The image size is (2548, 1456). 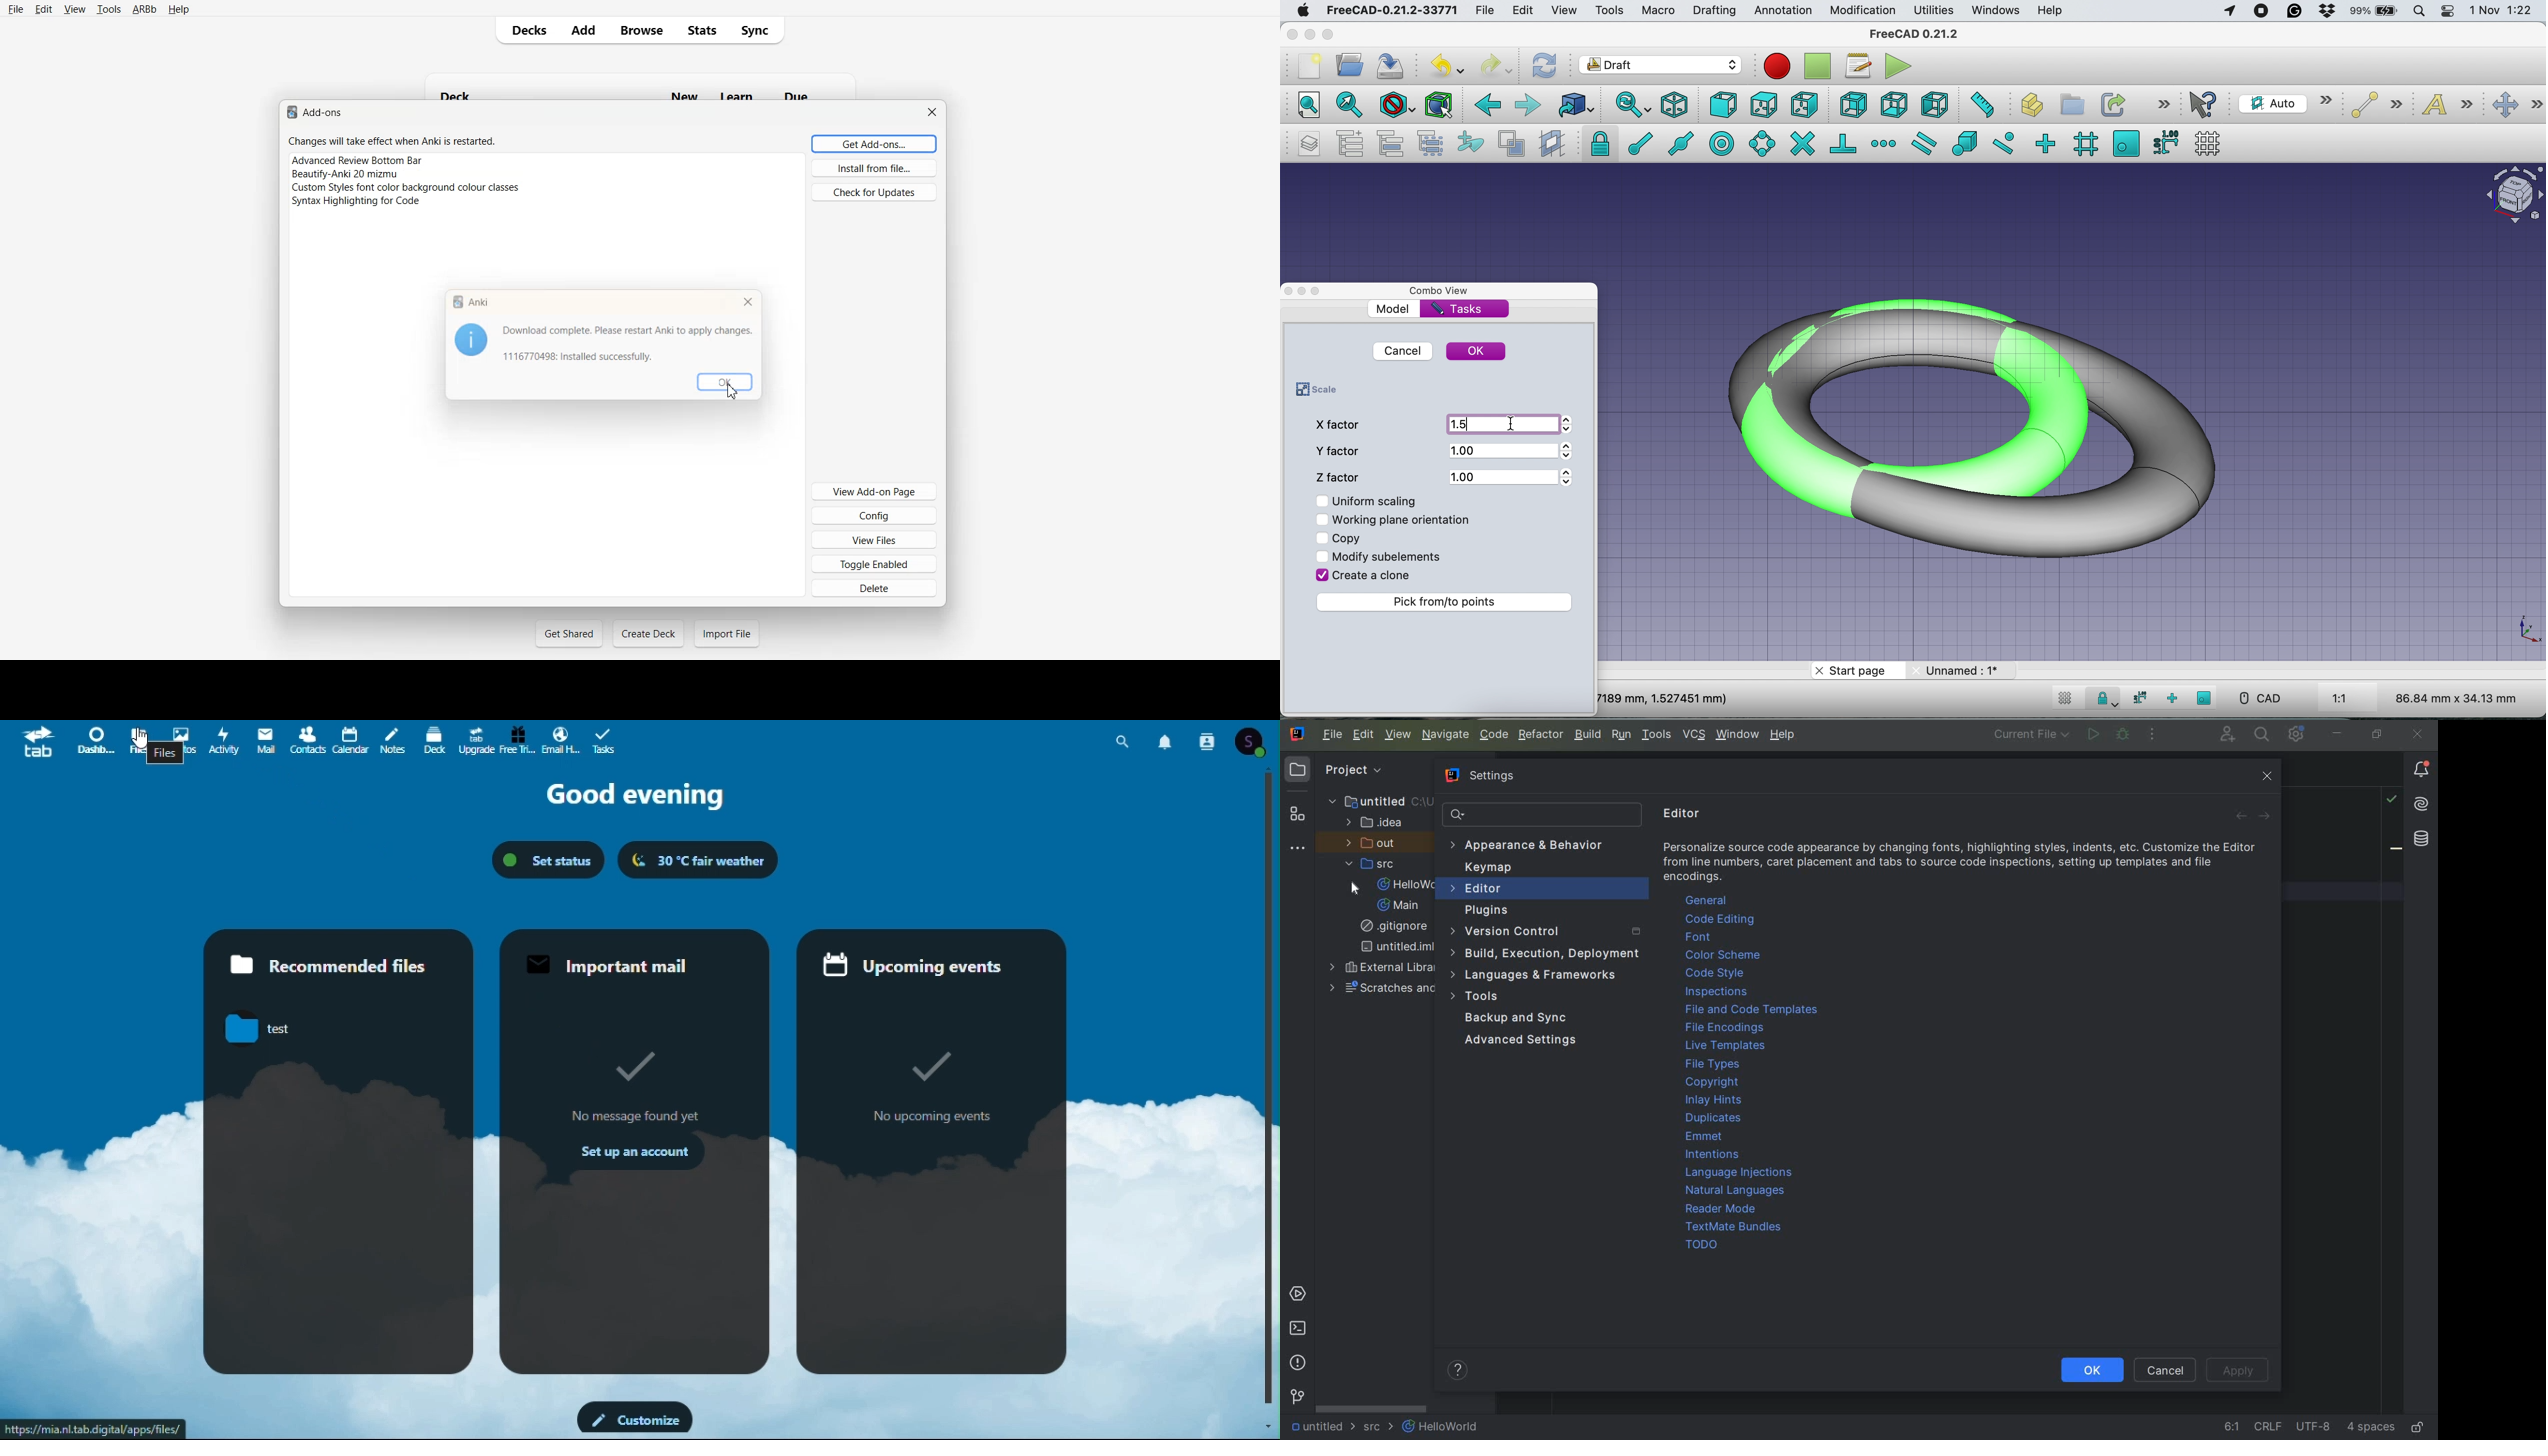 What do you see at coordinates (471, 339) in the screenshot?
I see `Logo` at bounding box center [471, 339].